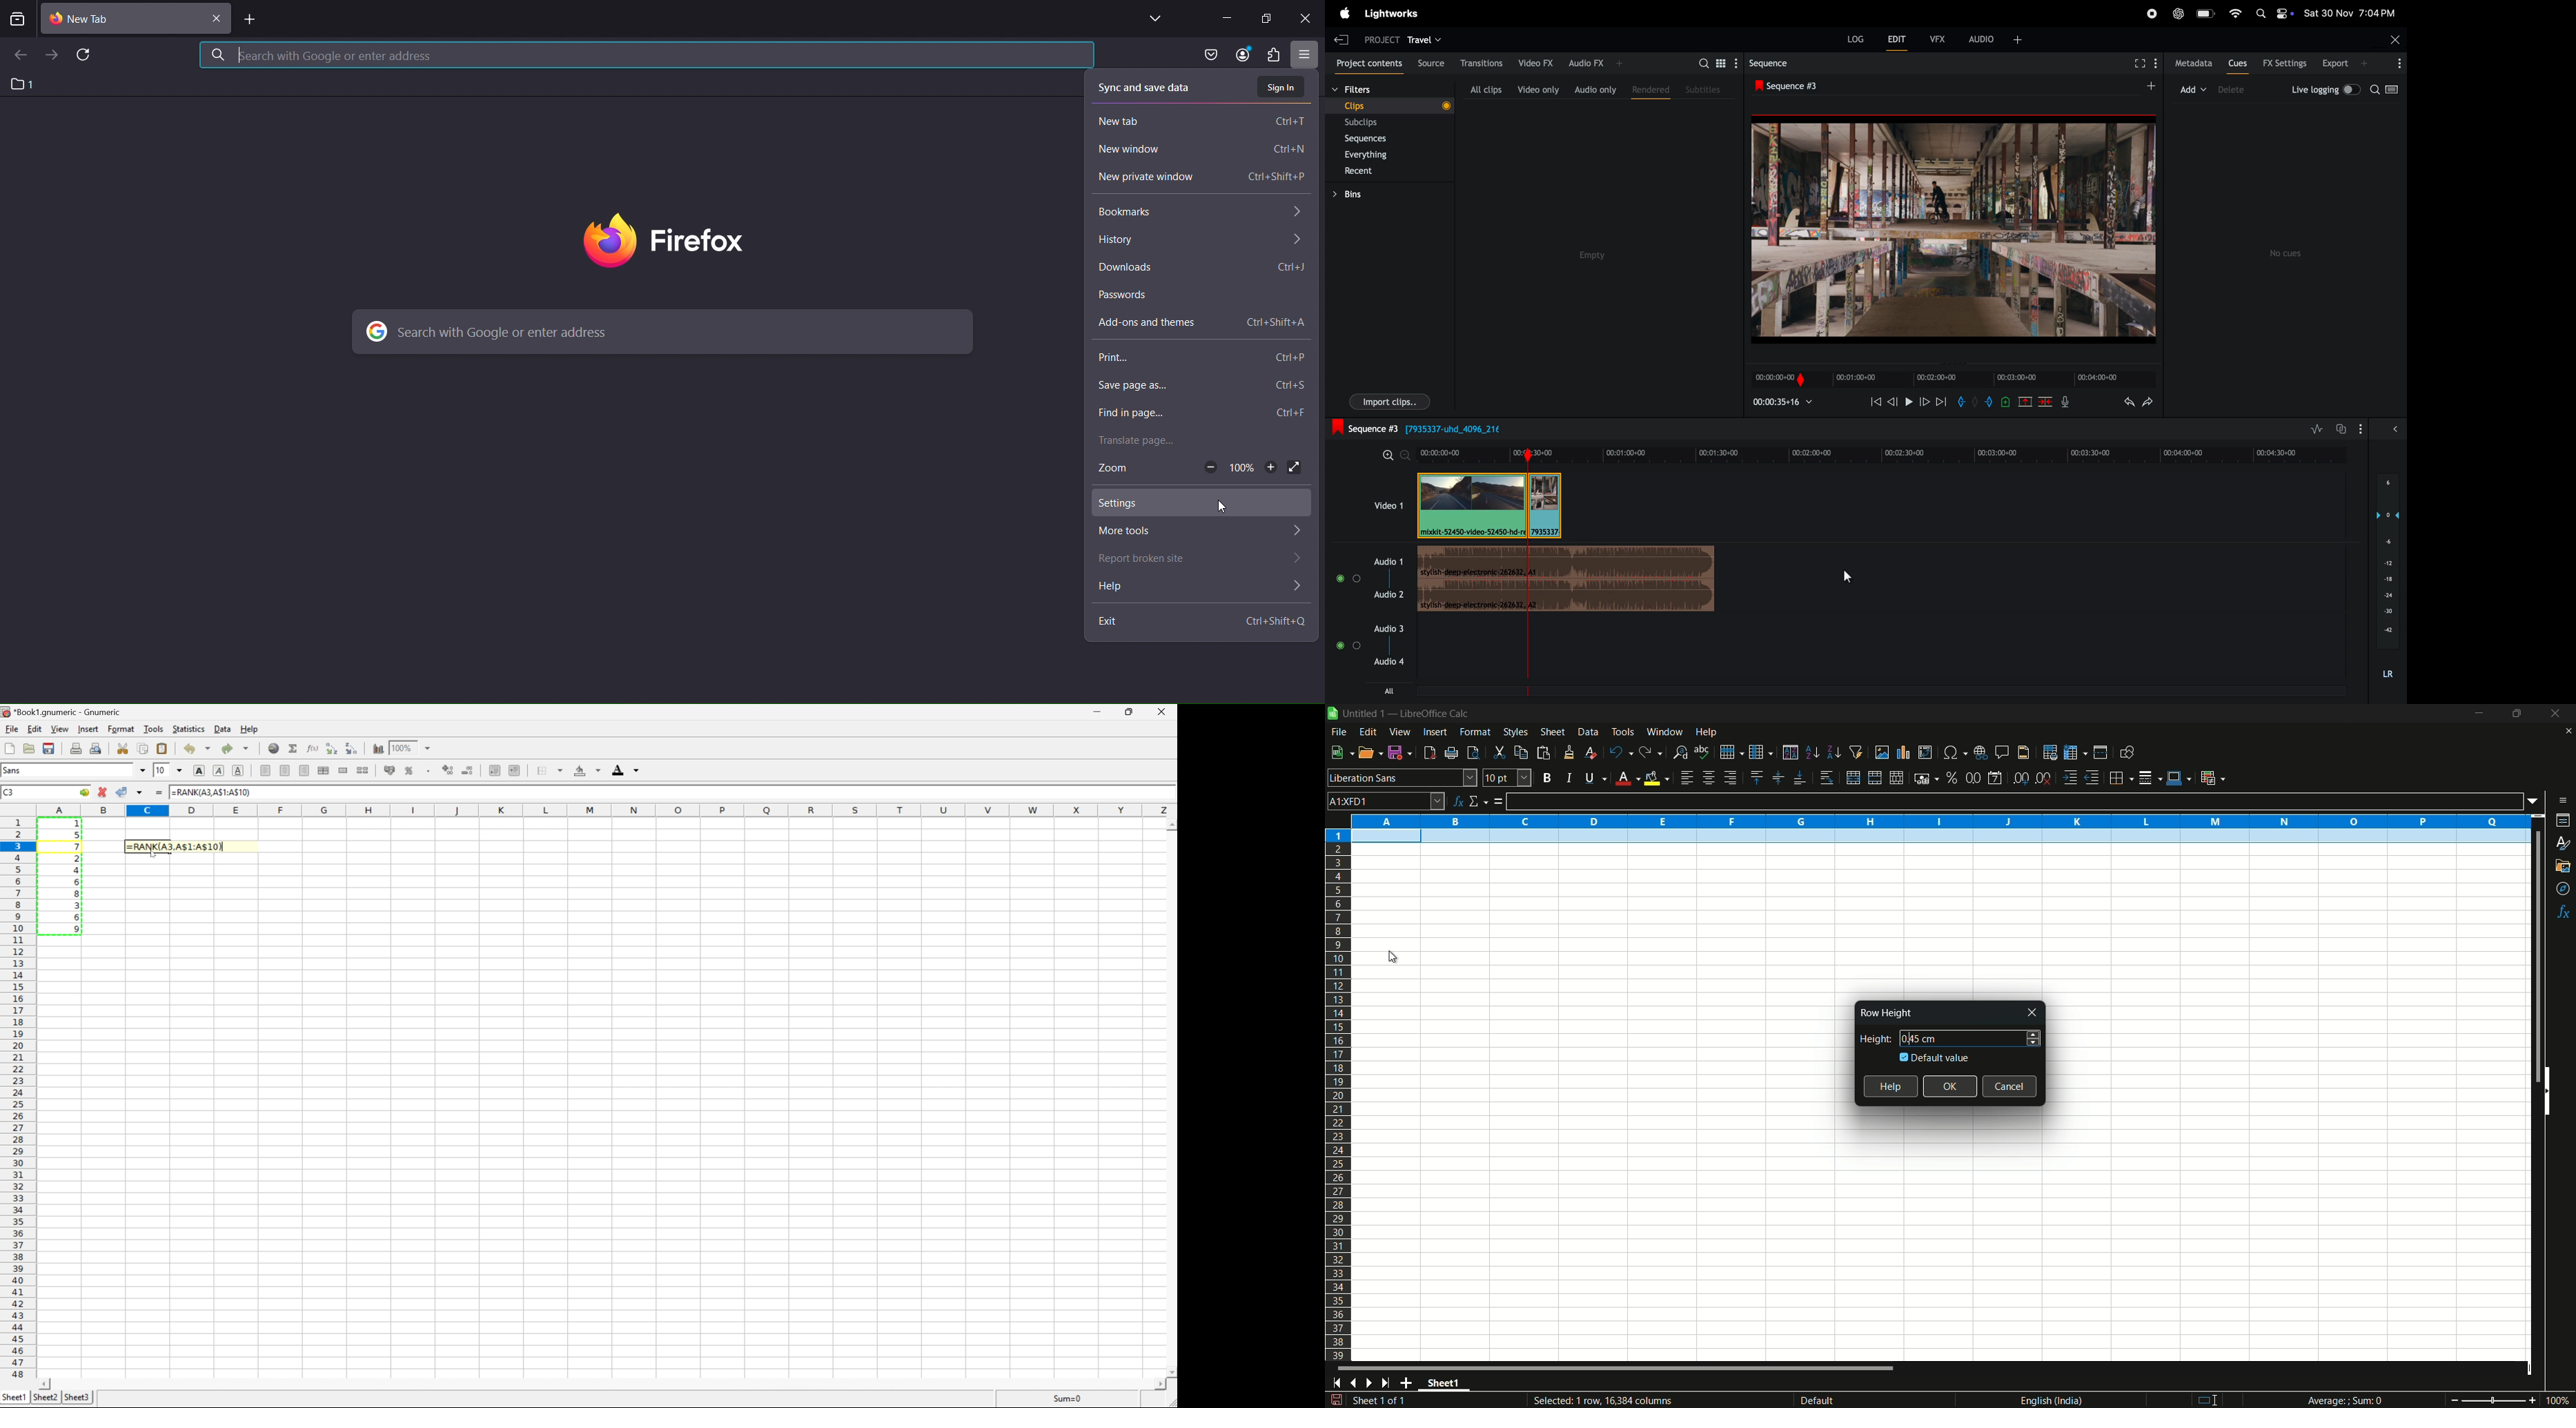  What do you see at coordinates (1378, 39) in the screenshot?
I see `project` at bounding box center [1378, 39].